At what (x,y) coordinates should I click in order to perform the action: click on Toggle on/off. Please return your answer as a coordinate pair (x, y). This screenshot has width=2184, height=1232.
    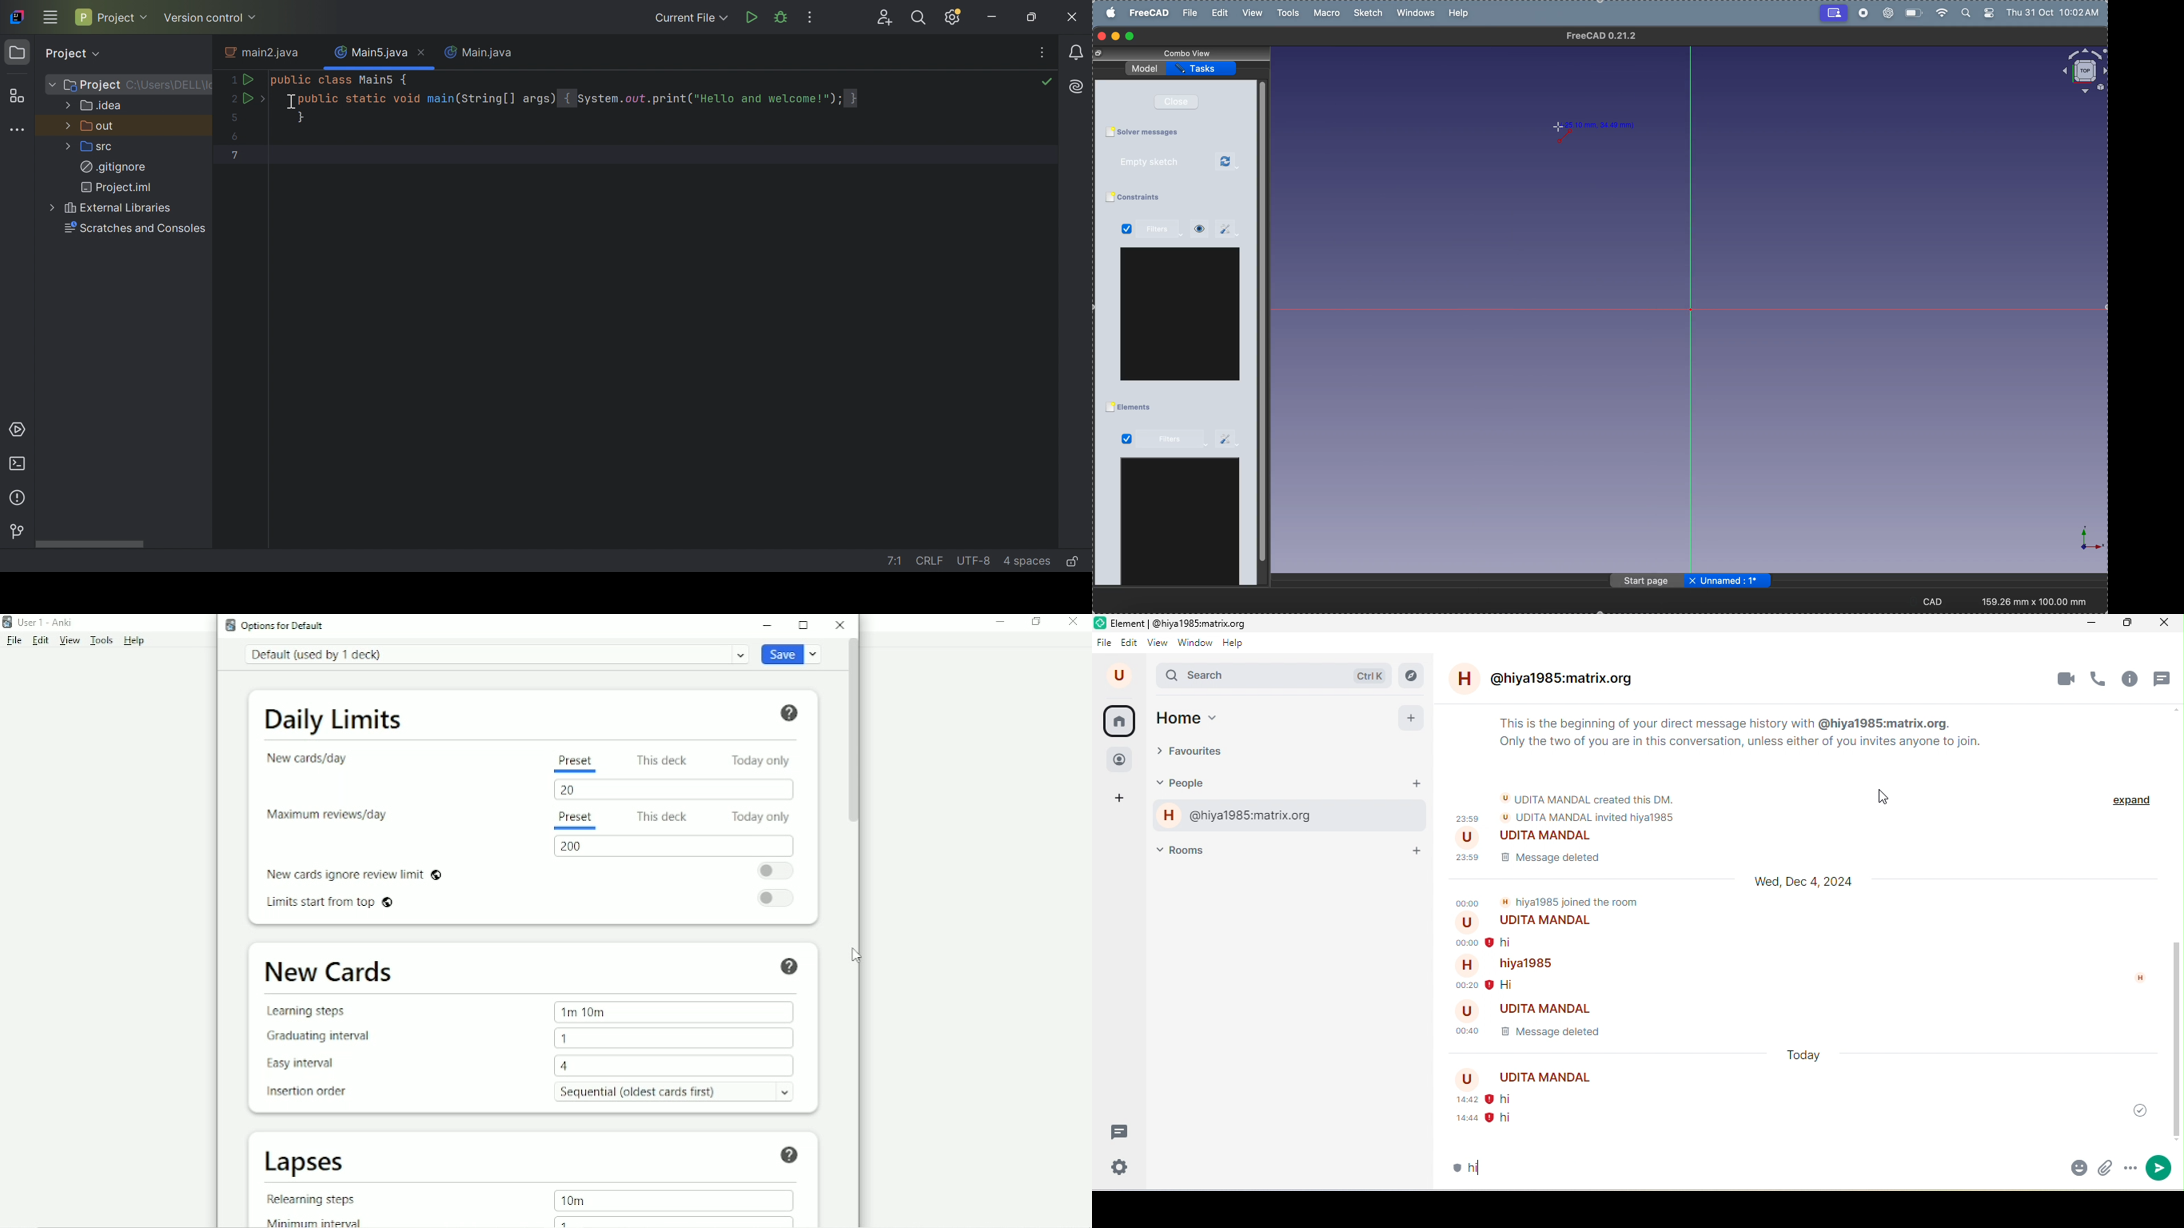
    Looking at the image, I should click on (777, 899).